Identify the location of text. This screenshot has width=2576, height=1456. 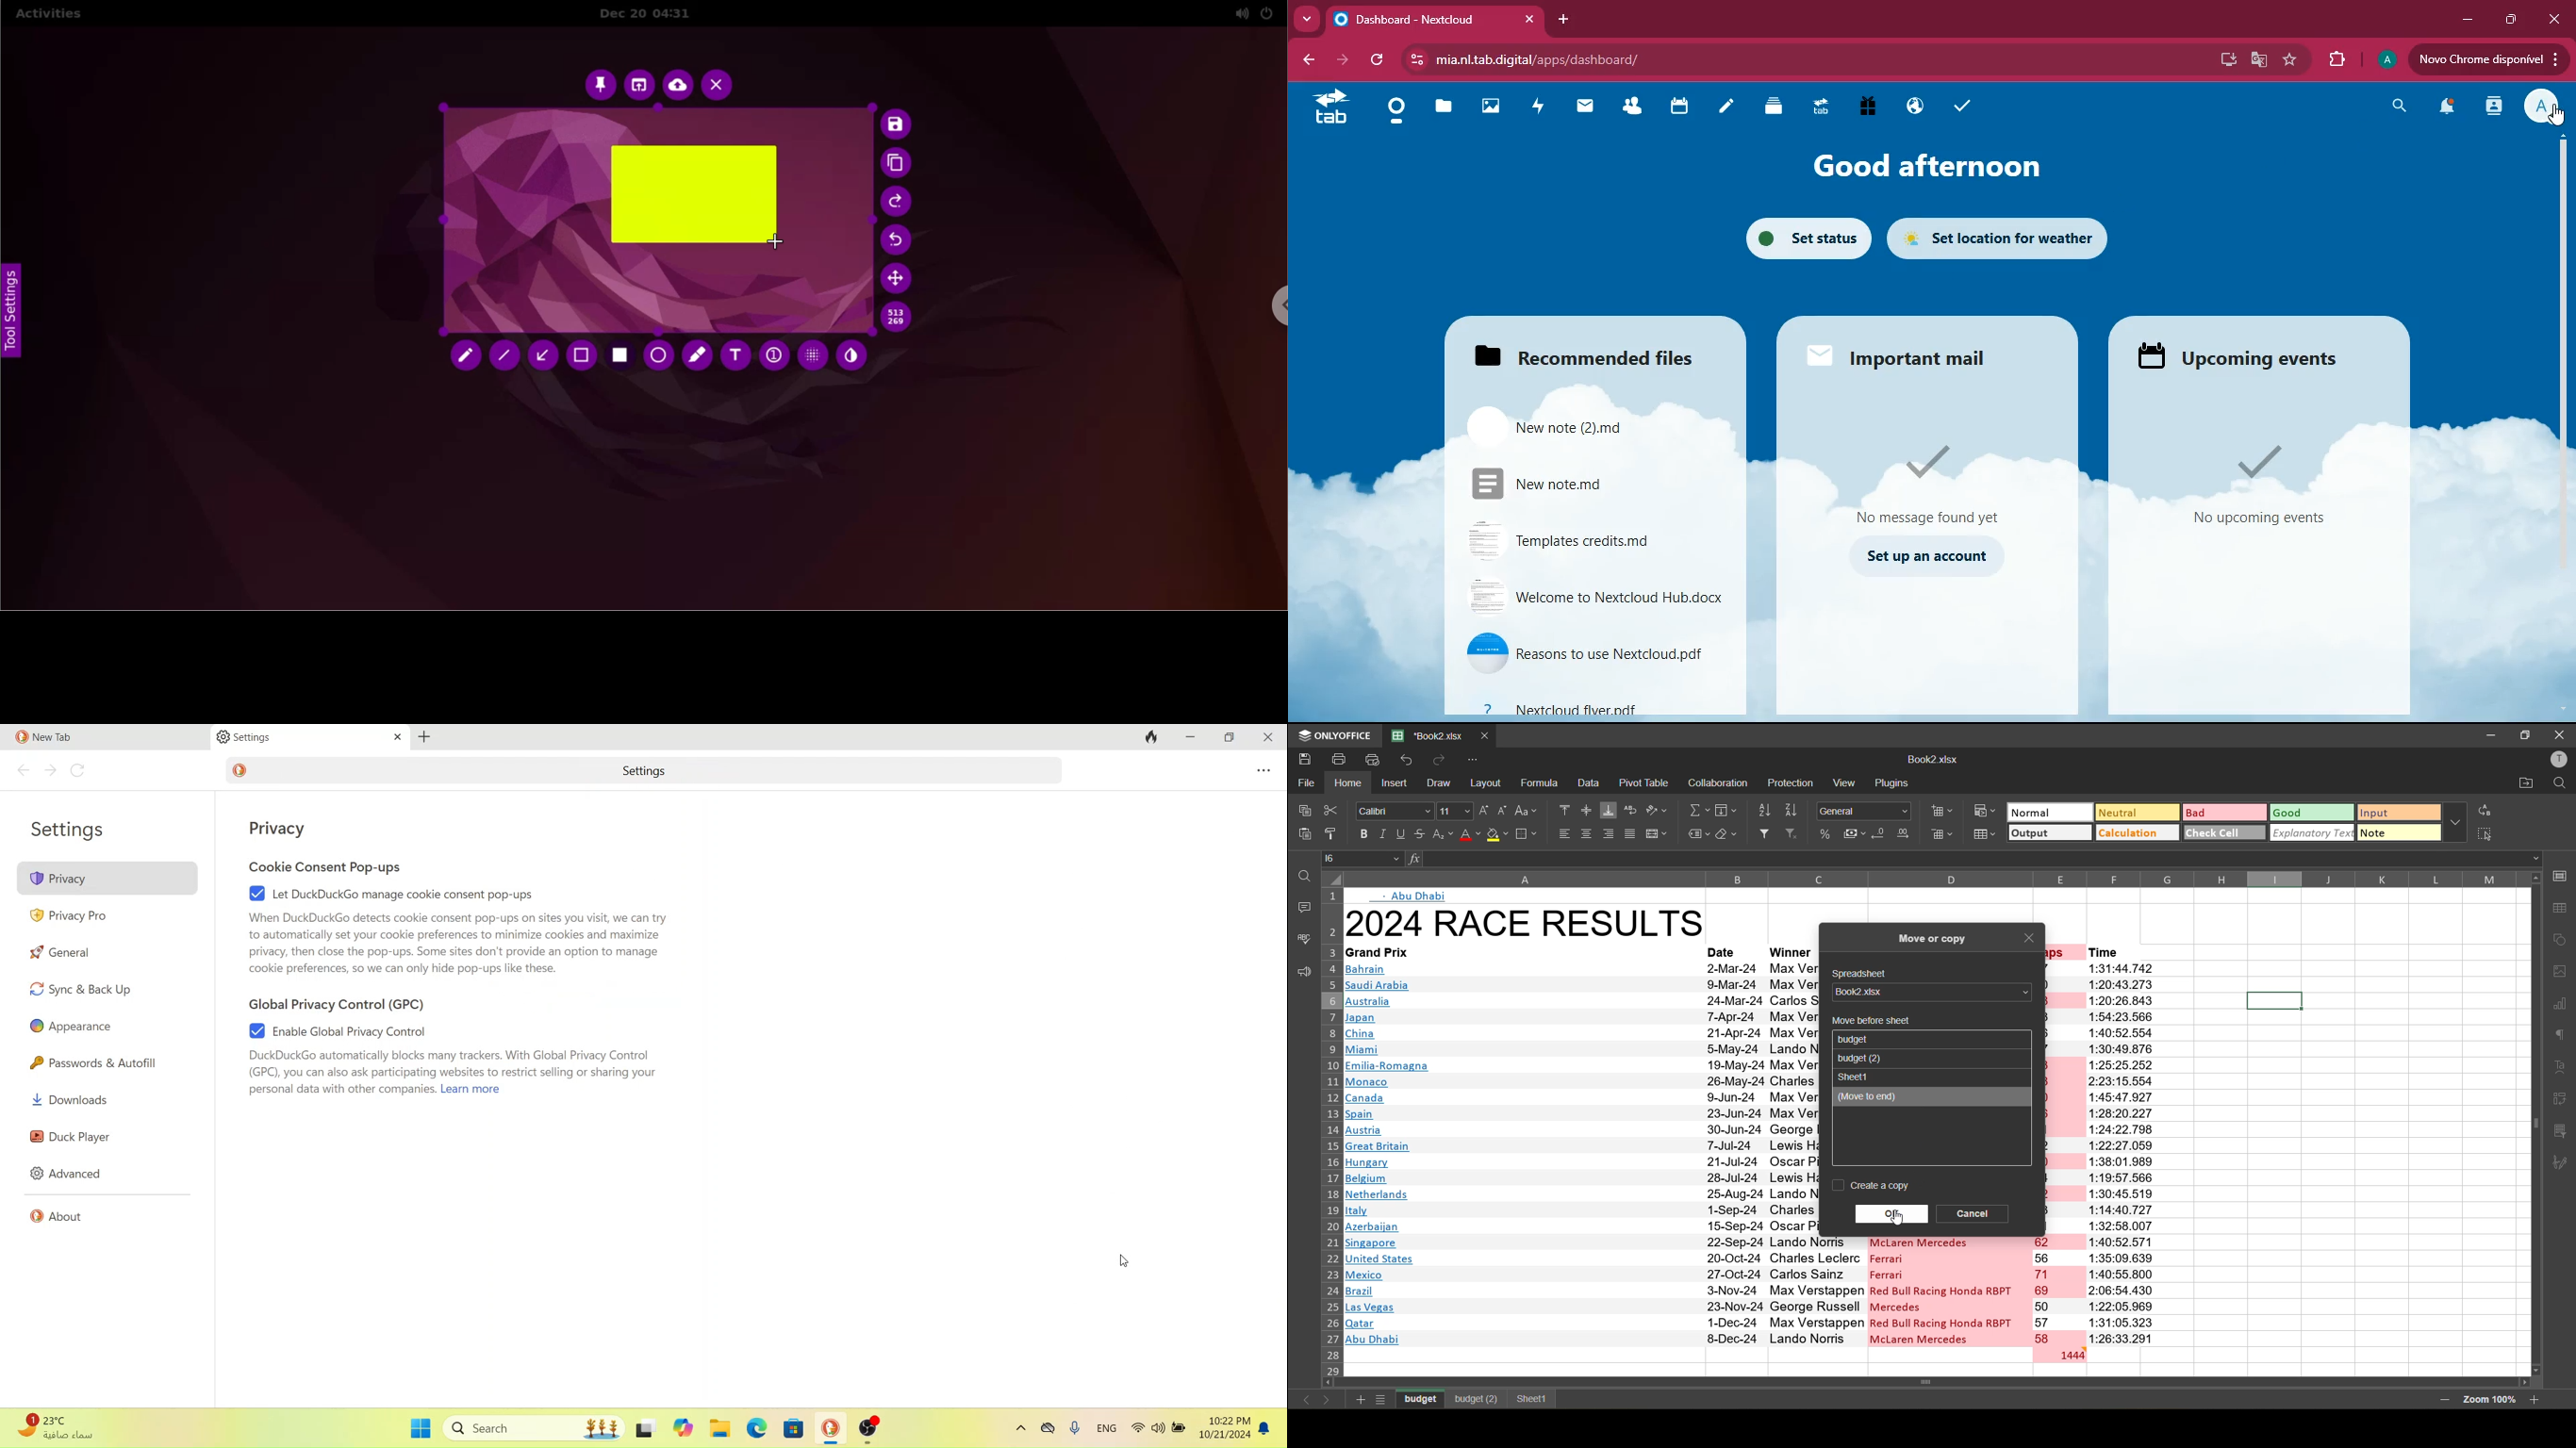
(2563, 1067).